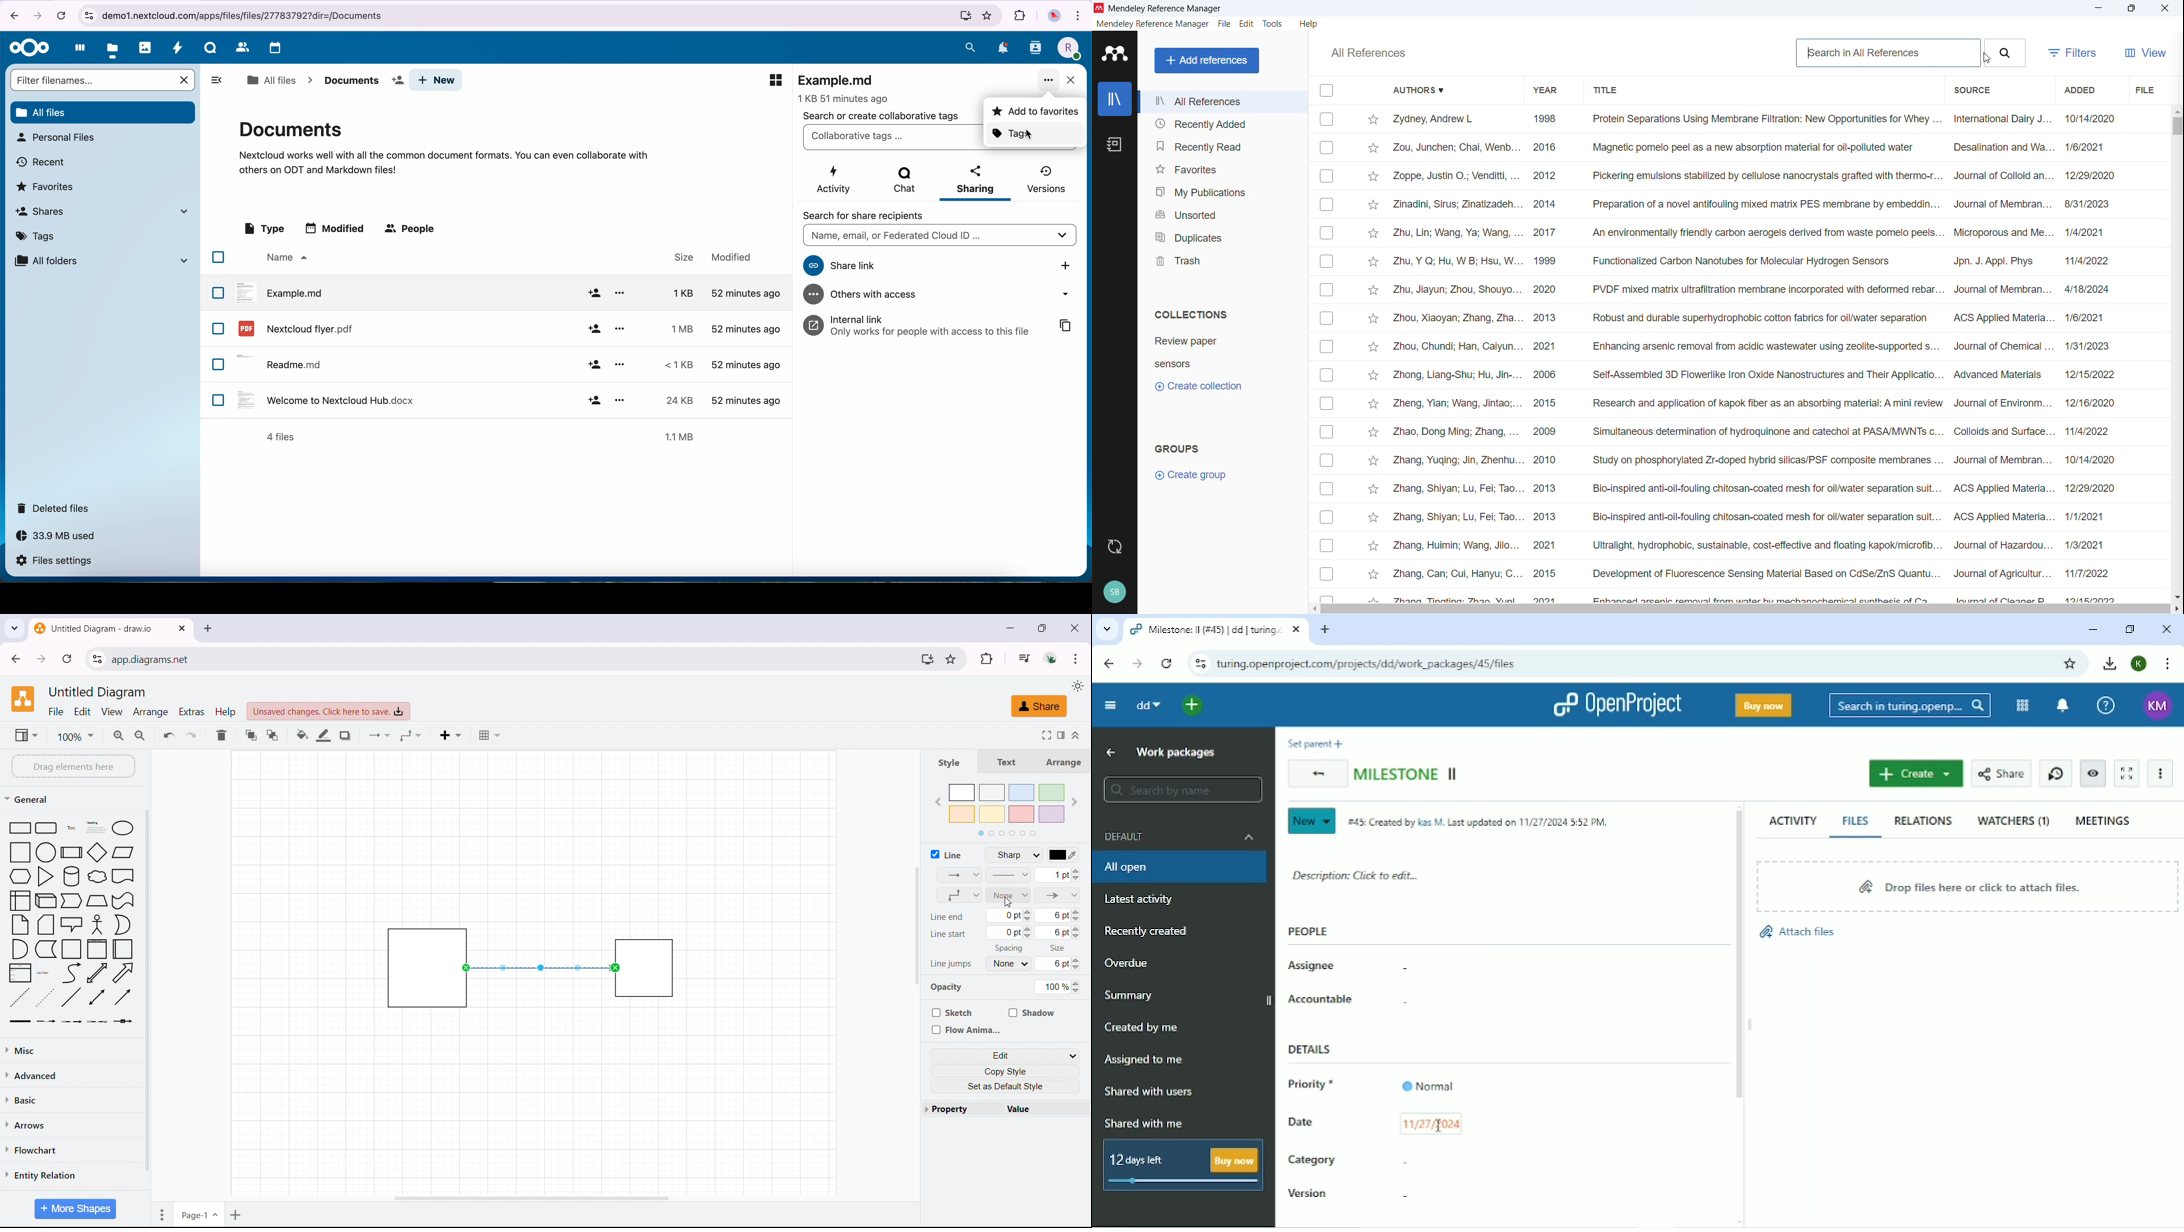  What do you see at coordinates (1224, 24) in the screenshot?
I see `file` at bounding box center [1224, 24].